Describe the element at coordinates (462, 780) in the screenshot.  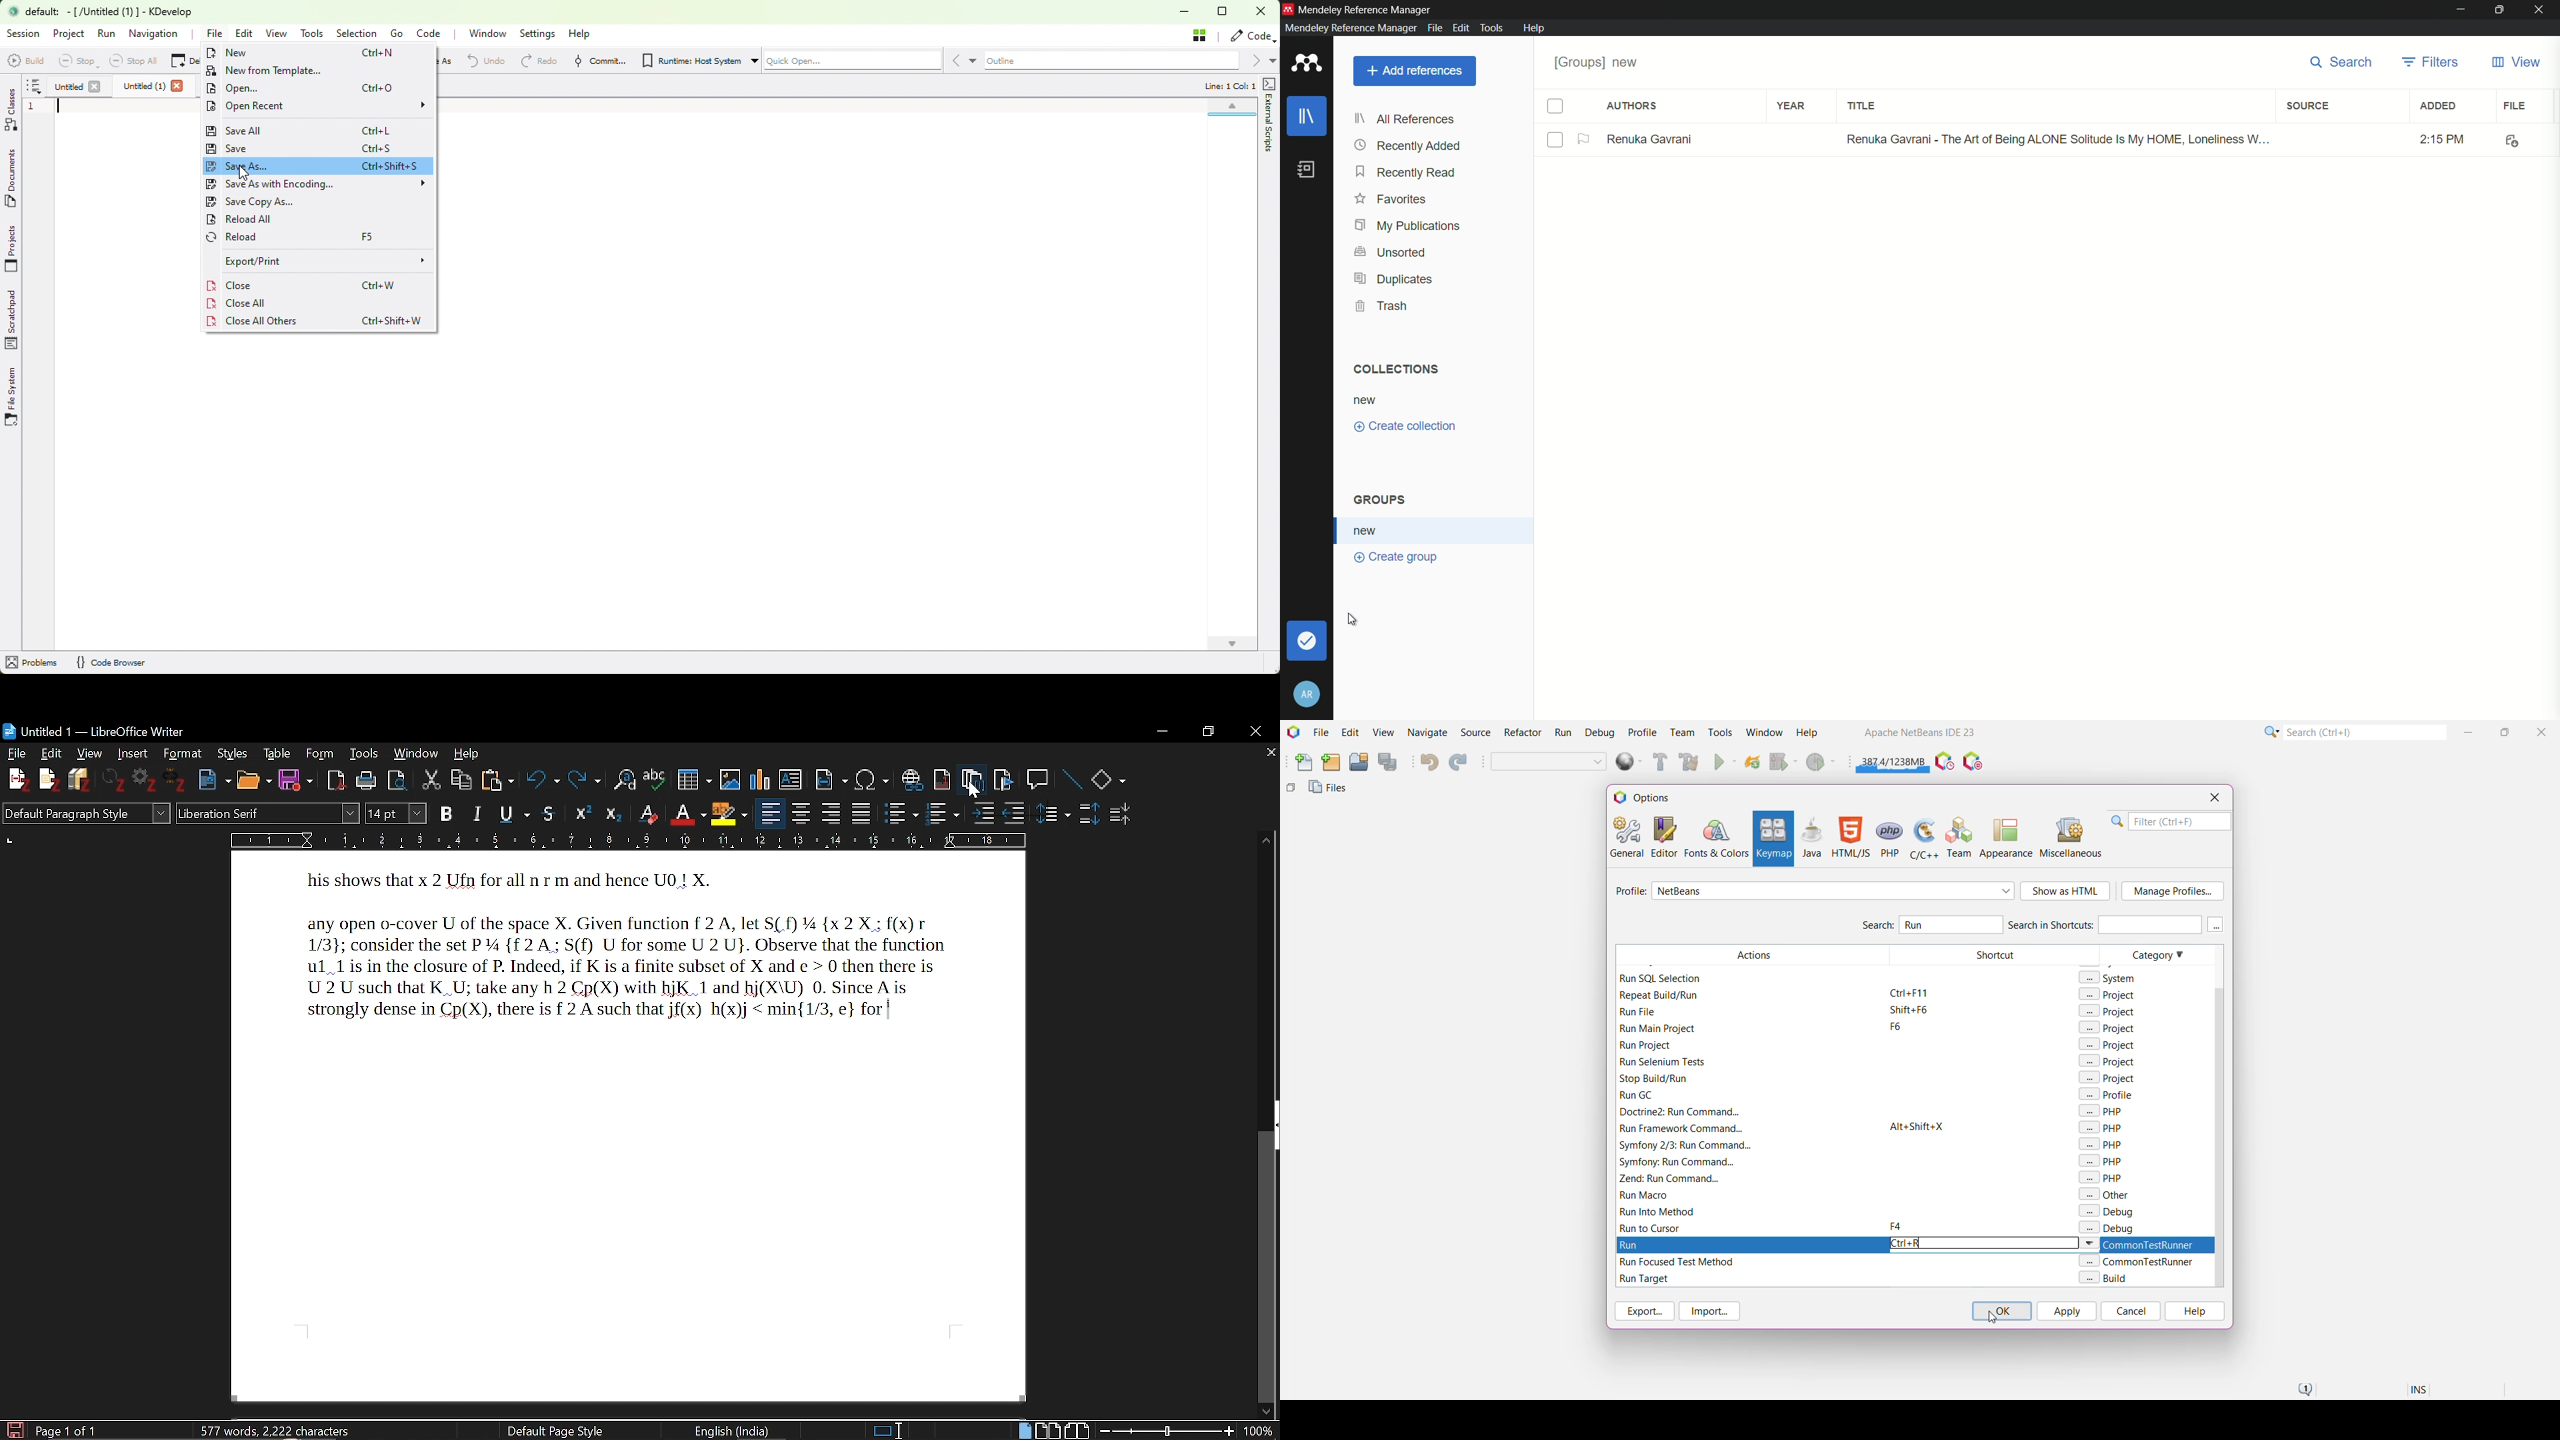
I see `Copy` at that location.